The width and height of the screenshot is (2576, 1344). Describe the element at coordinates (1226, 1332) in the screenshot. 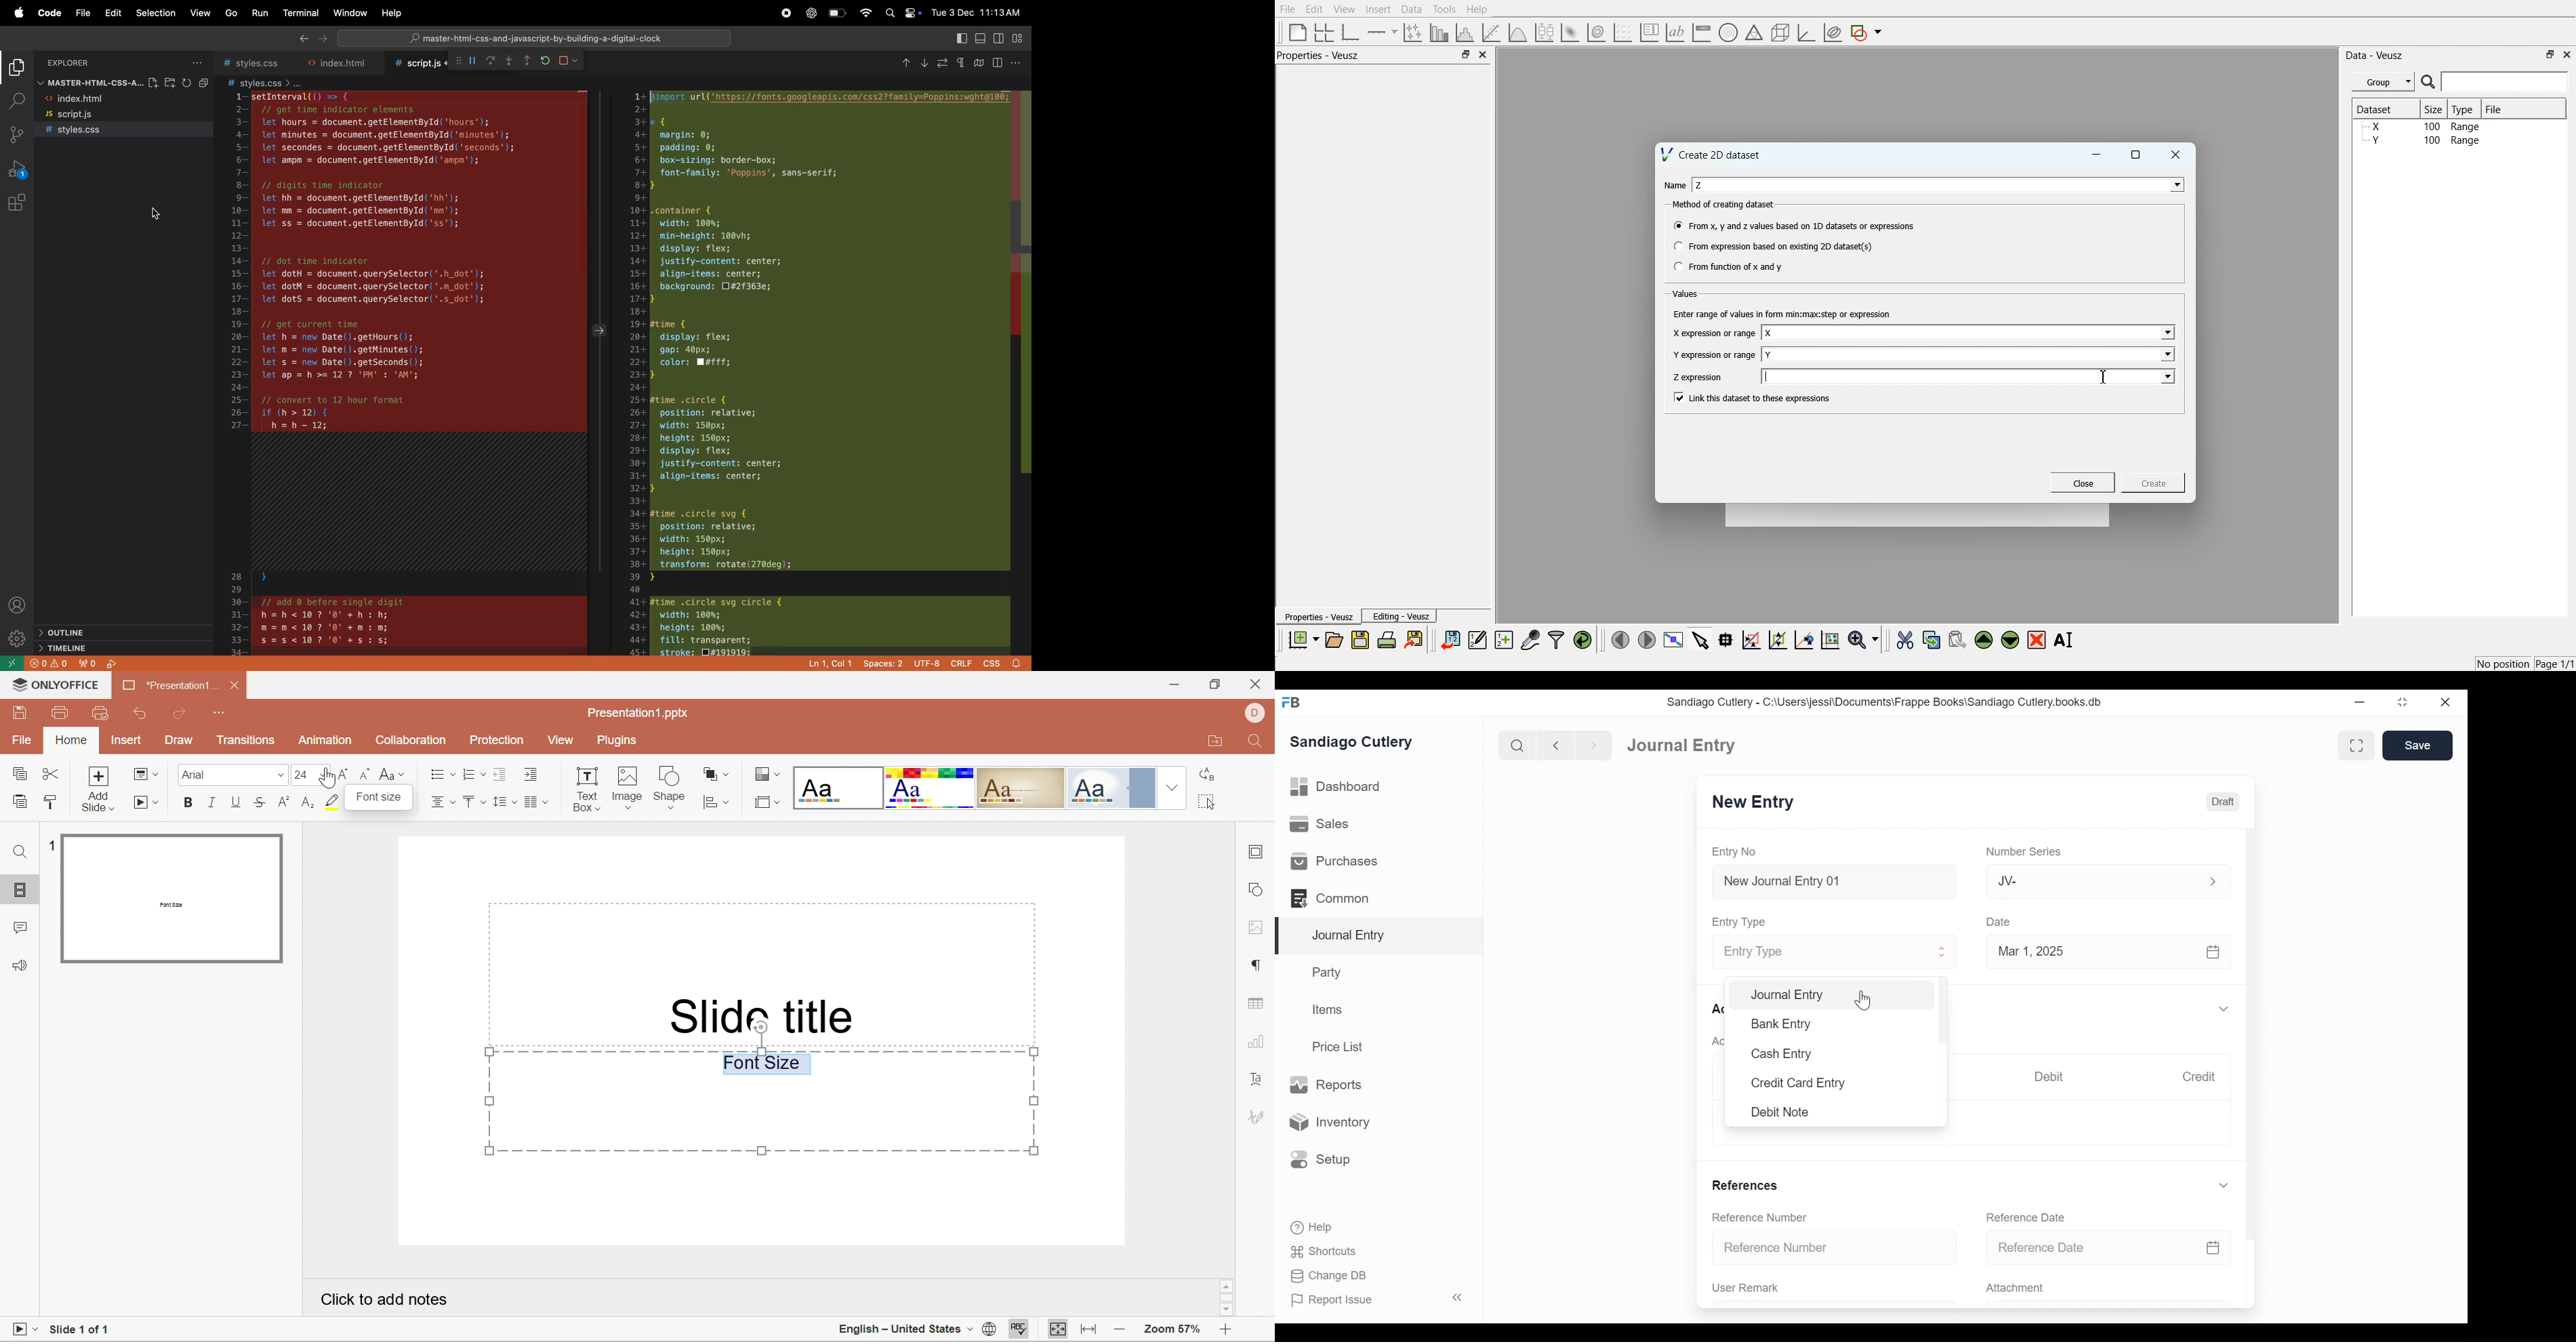

I see `Zoom in` at that location.